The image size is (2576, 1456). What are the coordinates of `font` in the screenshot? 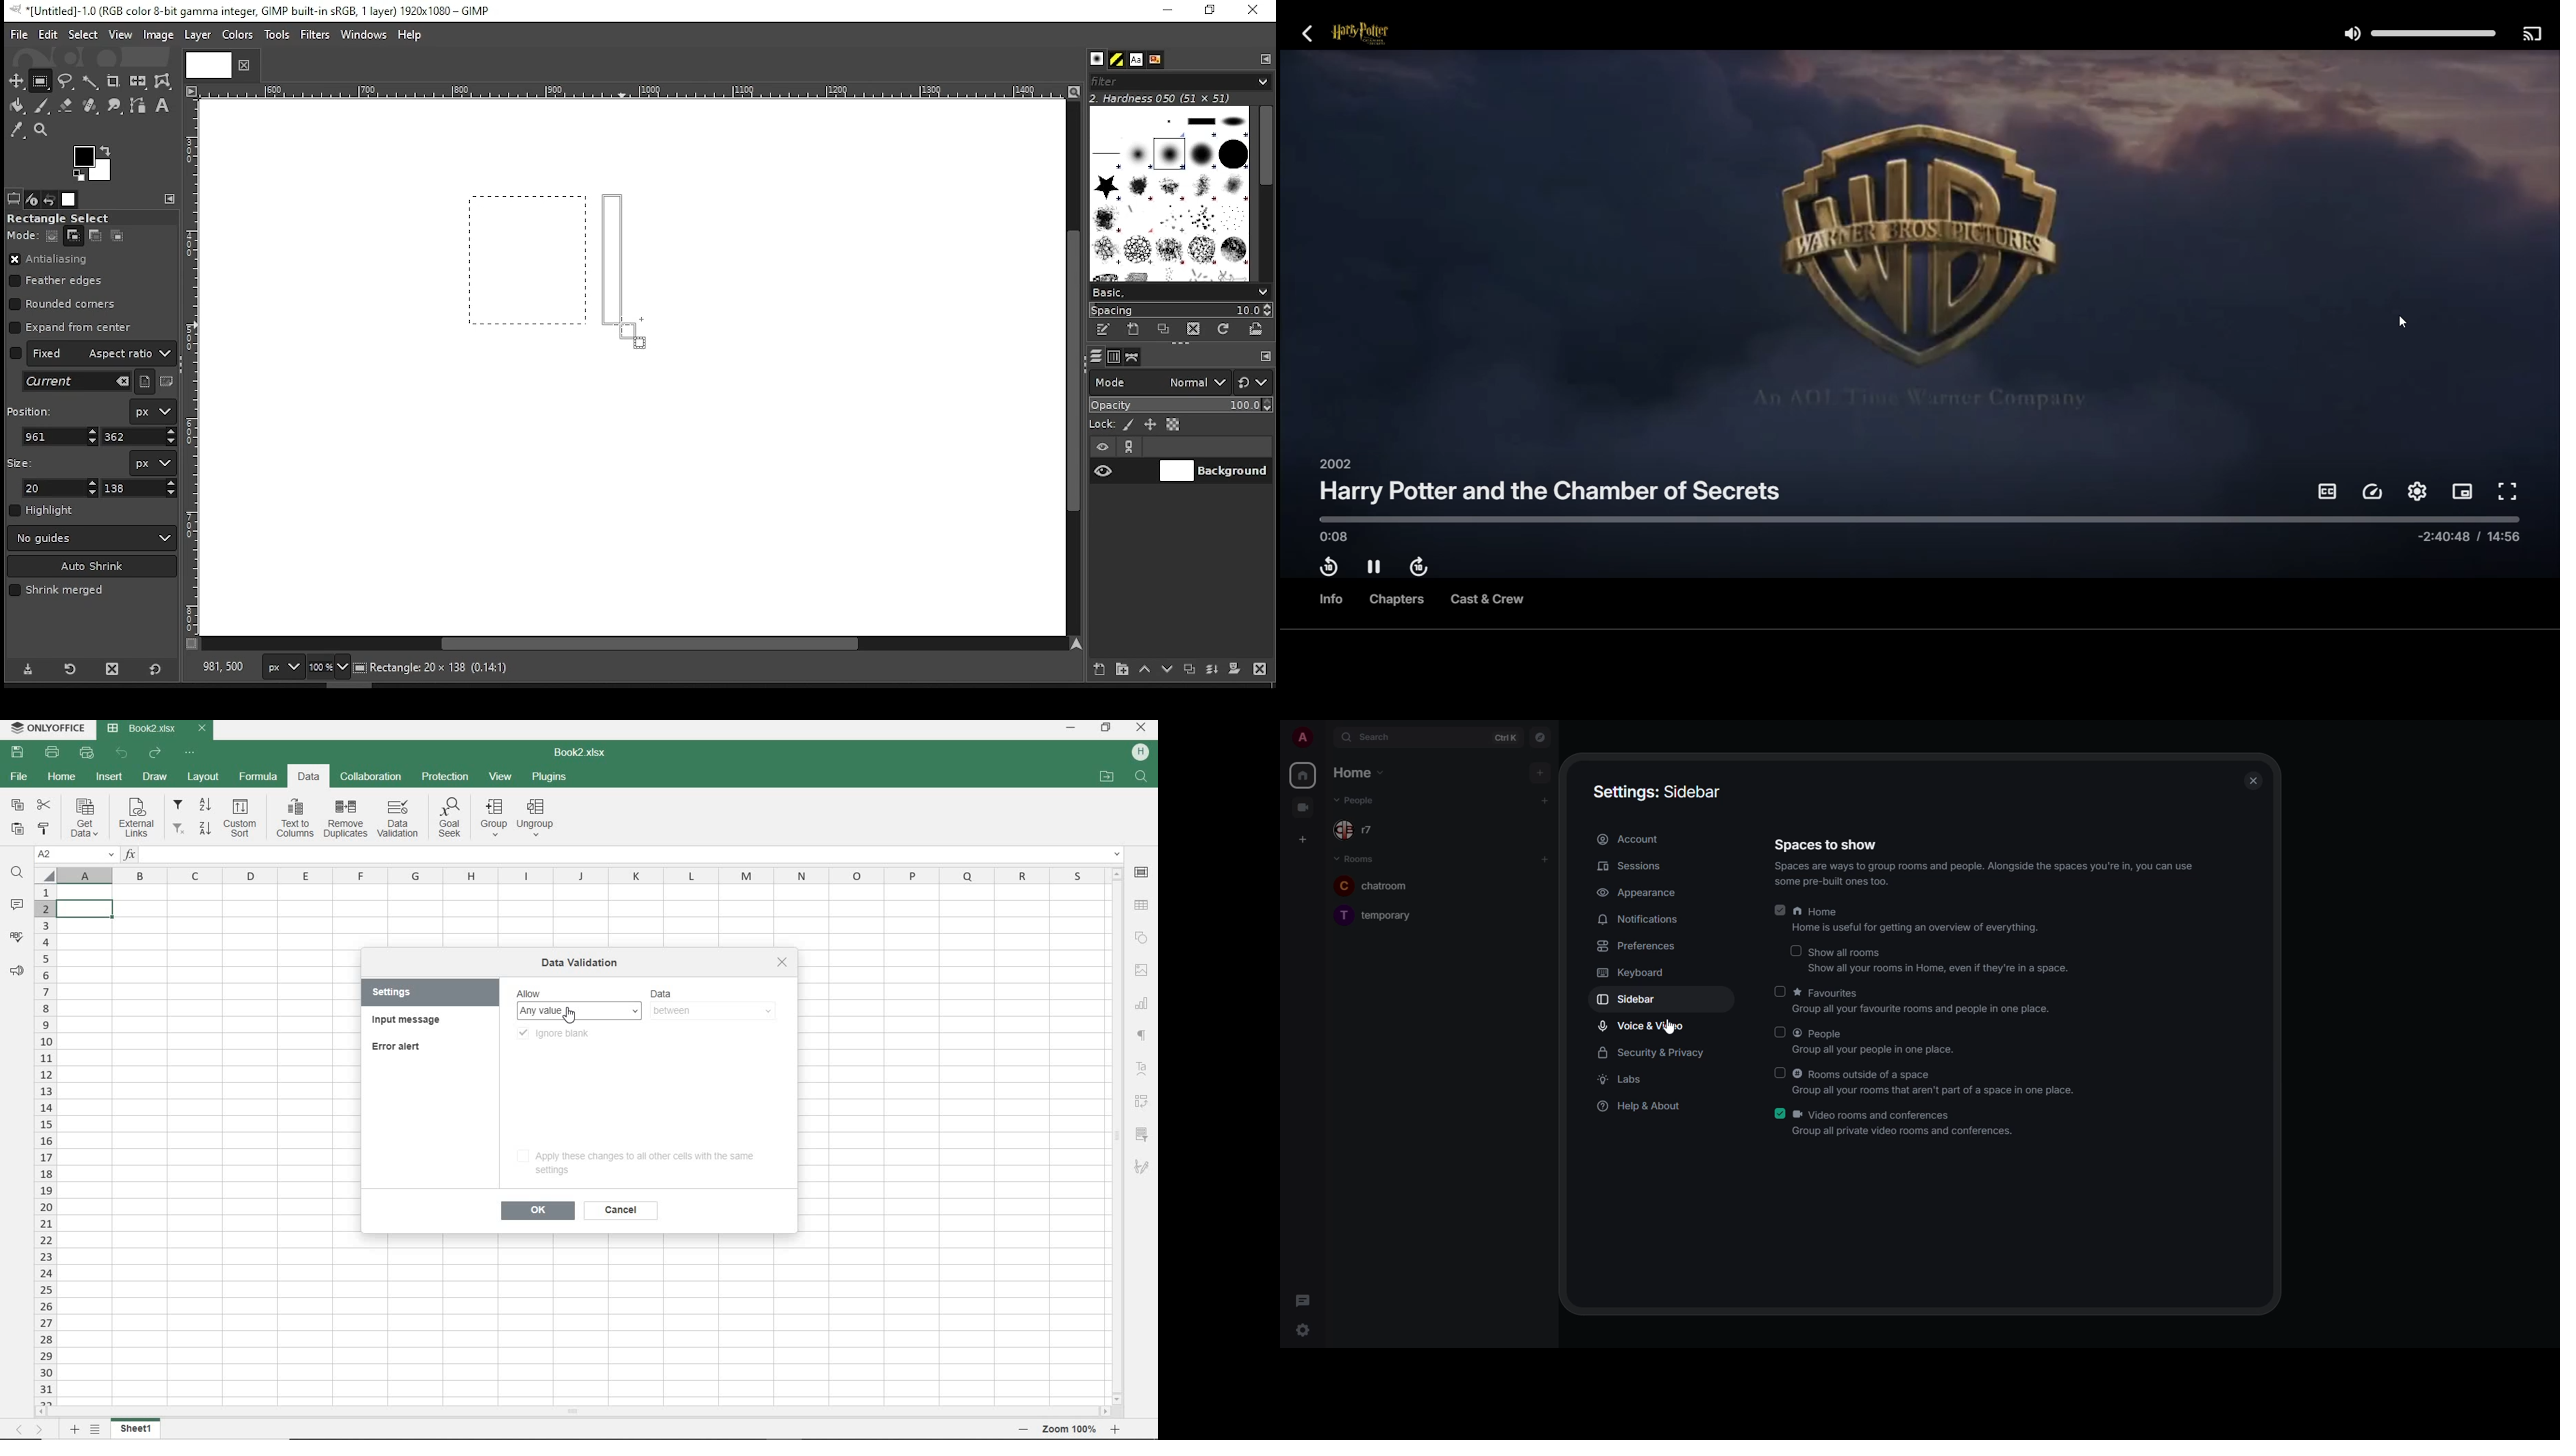 It's located at (1135, 60).